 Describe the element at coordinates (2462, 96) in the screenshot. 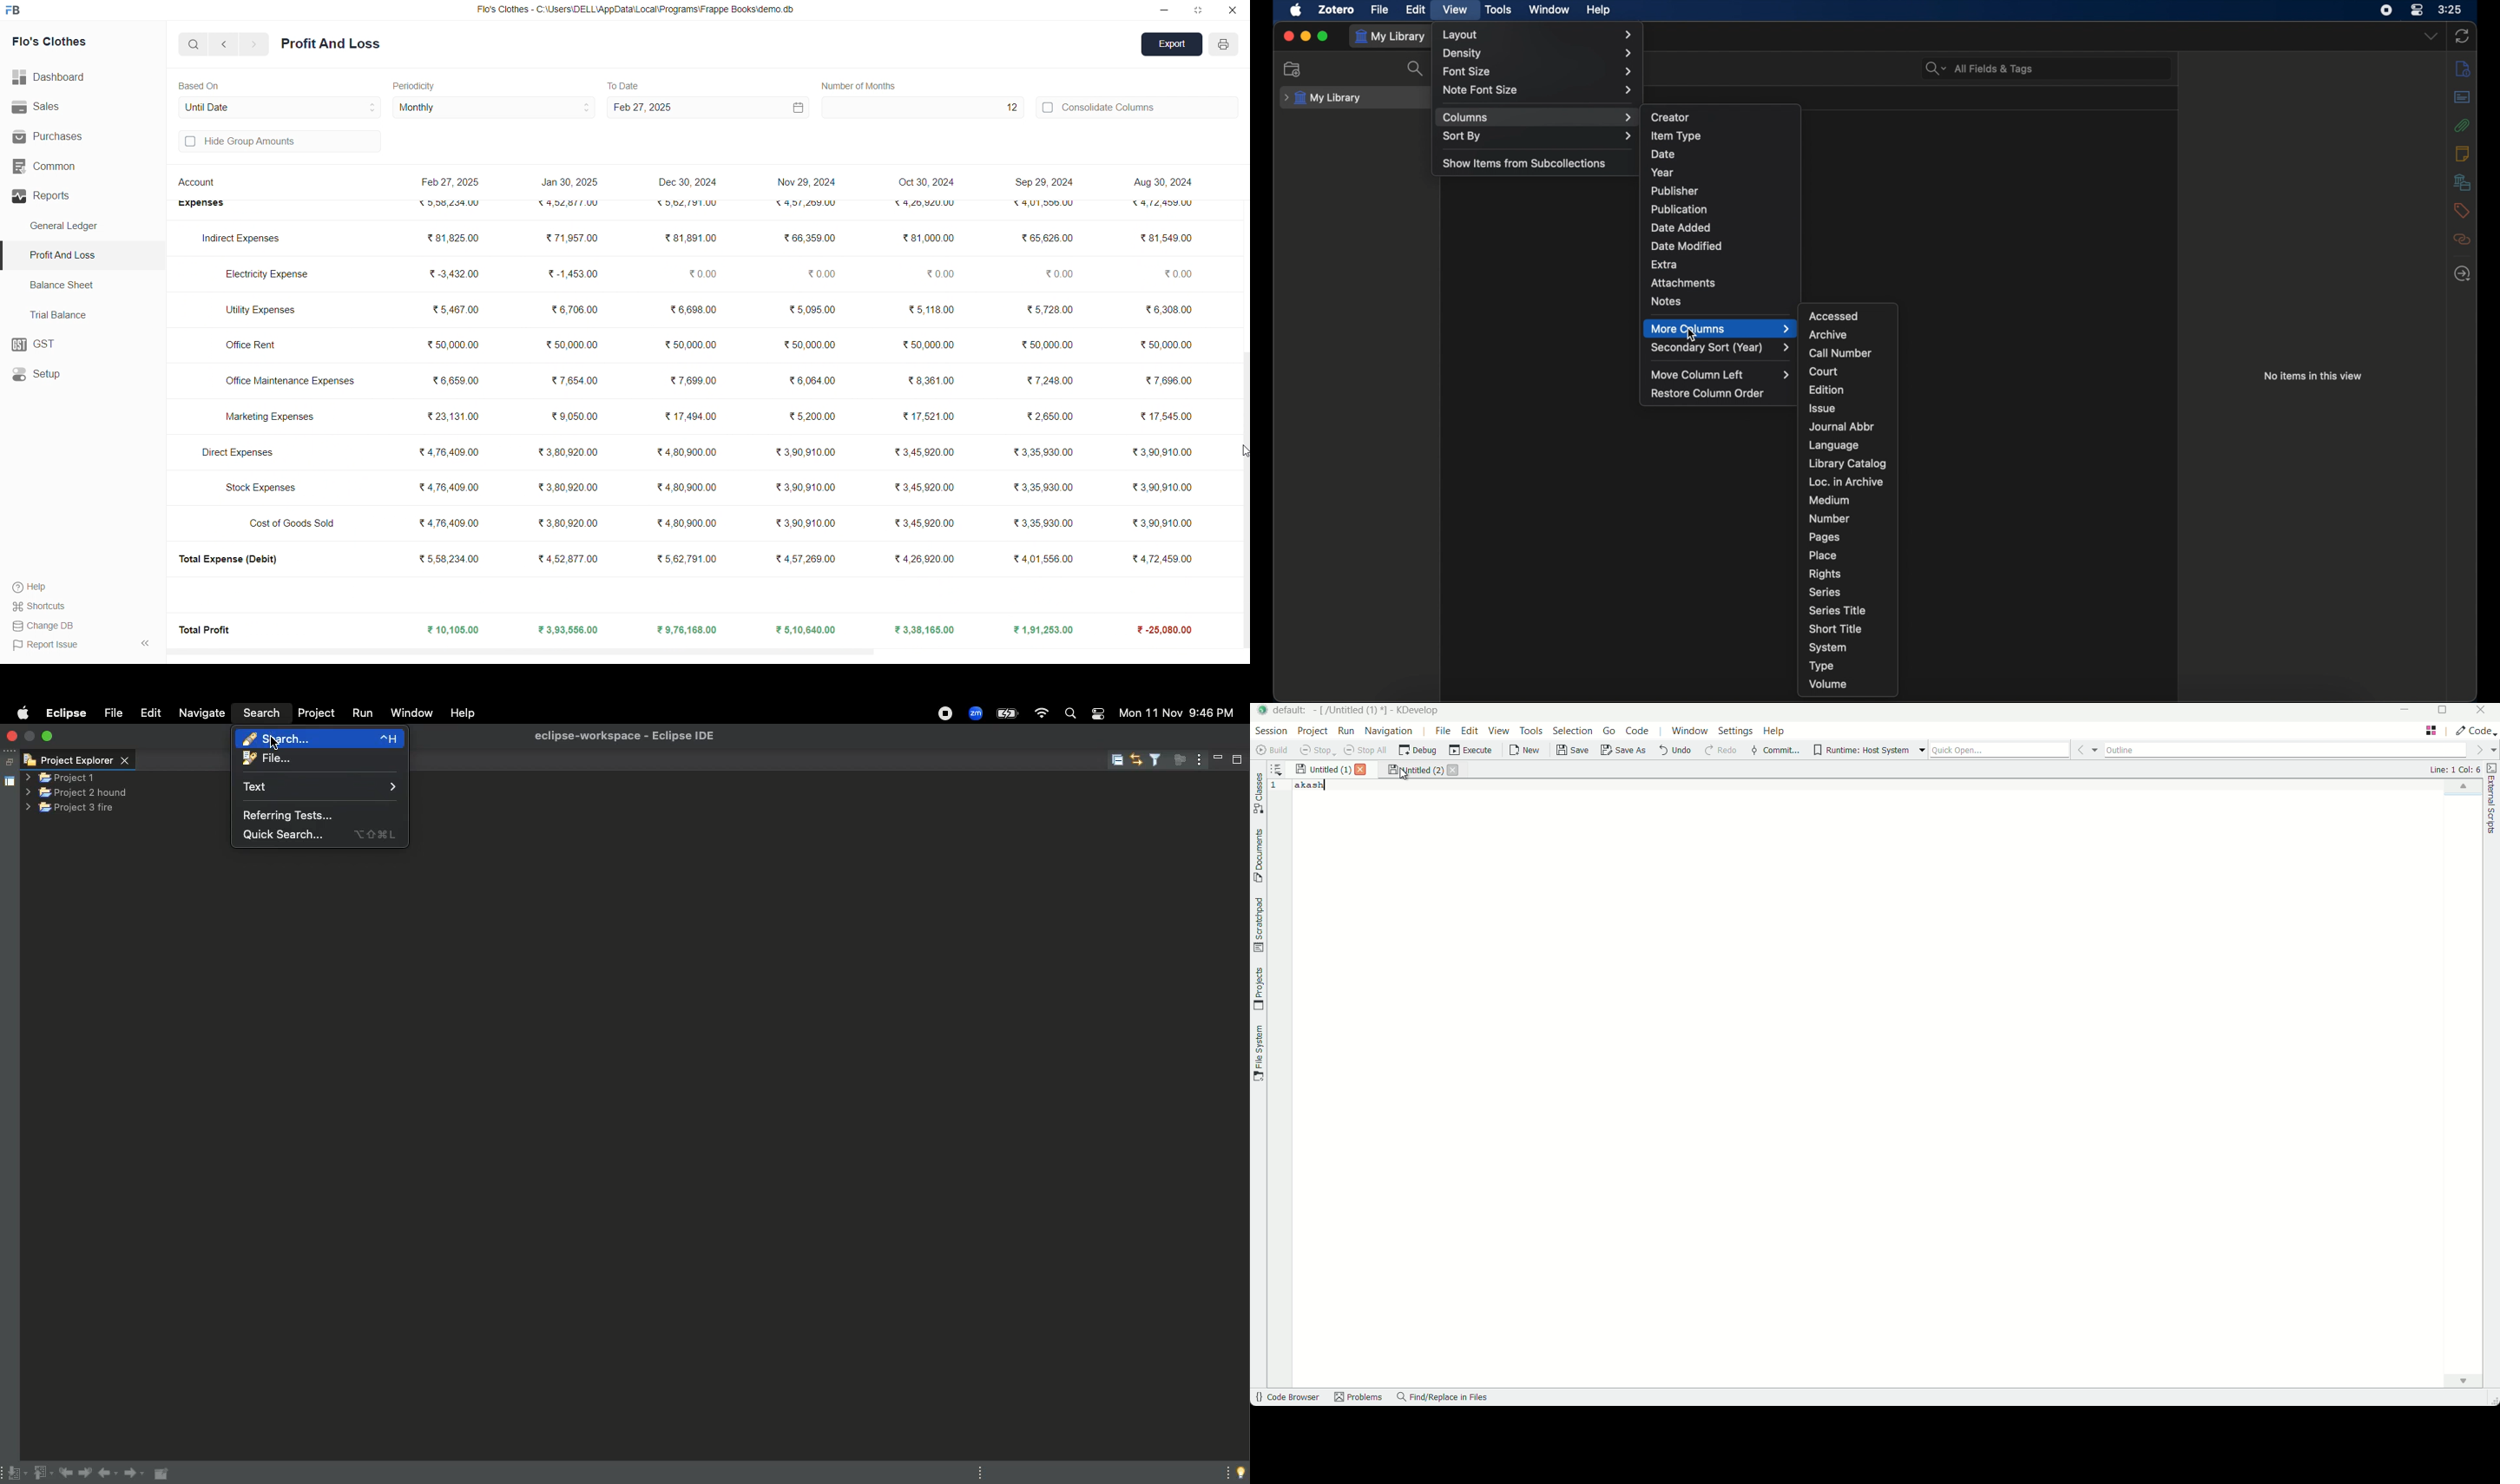

I see `abstract` at that location.